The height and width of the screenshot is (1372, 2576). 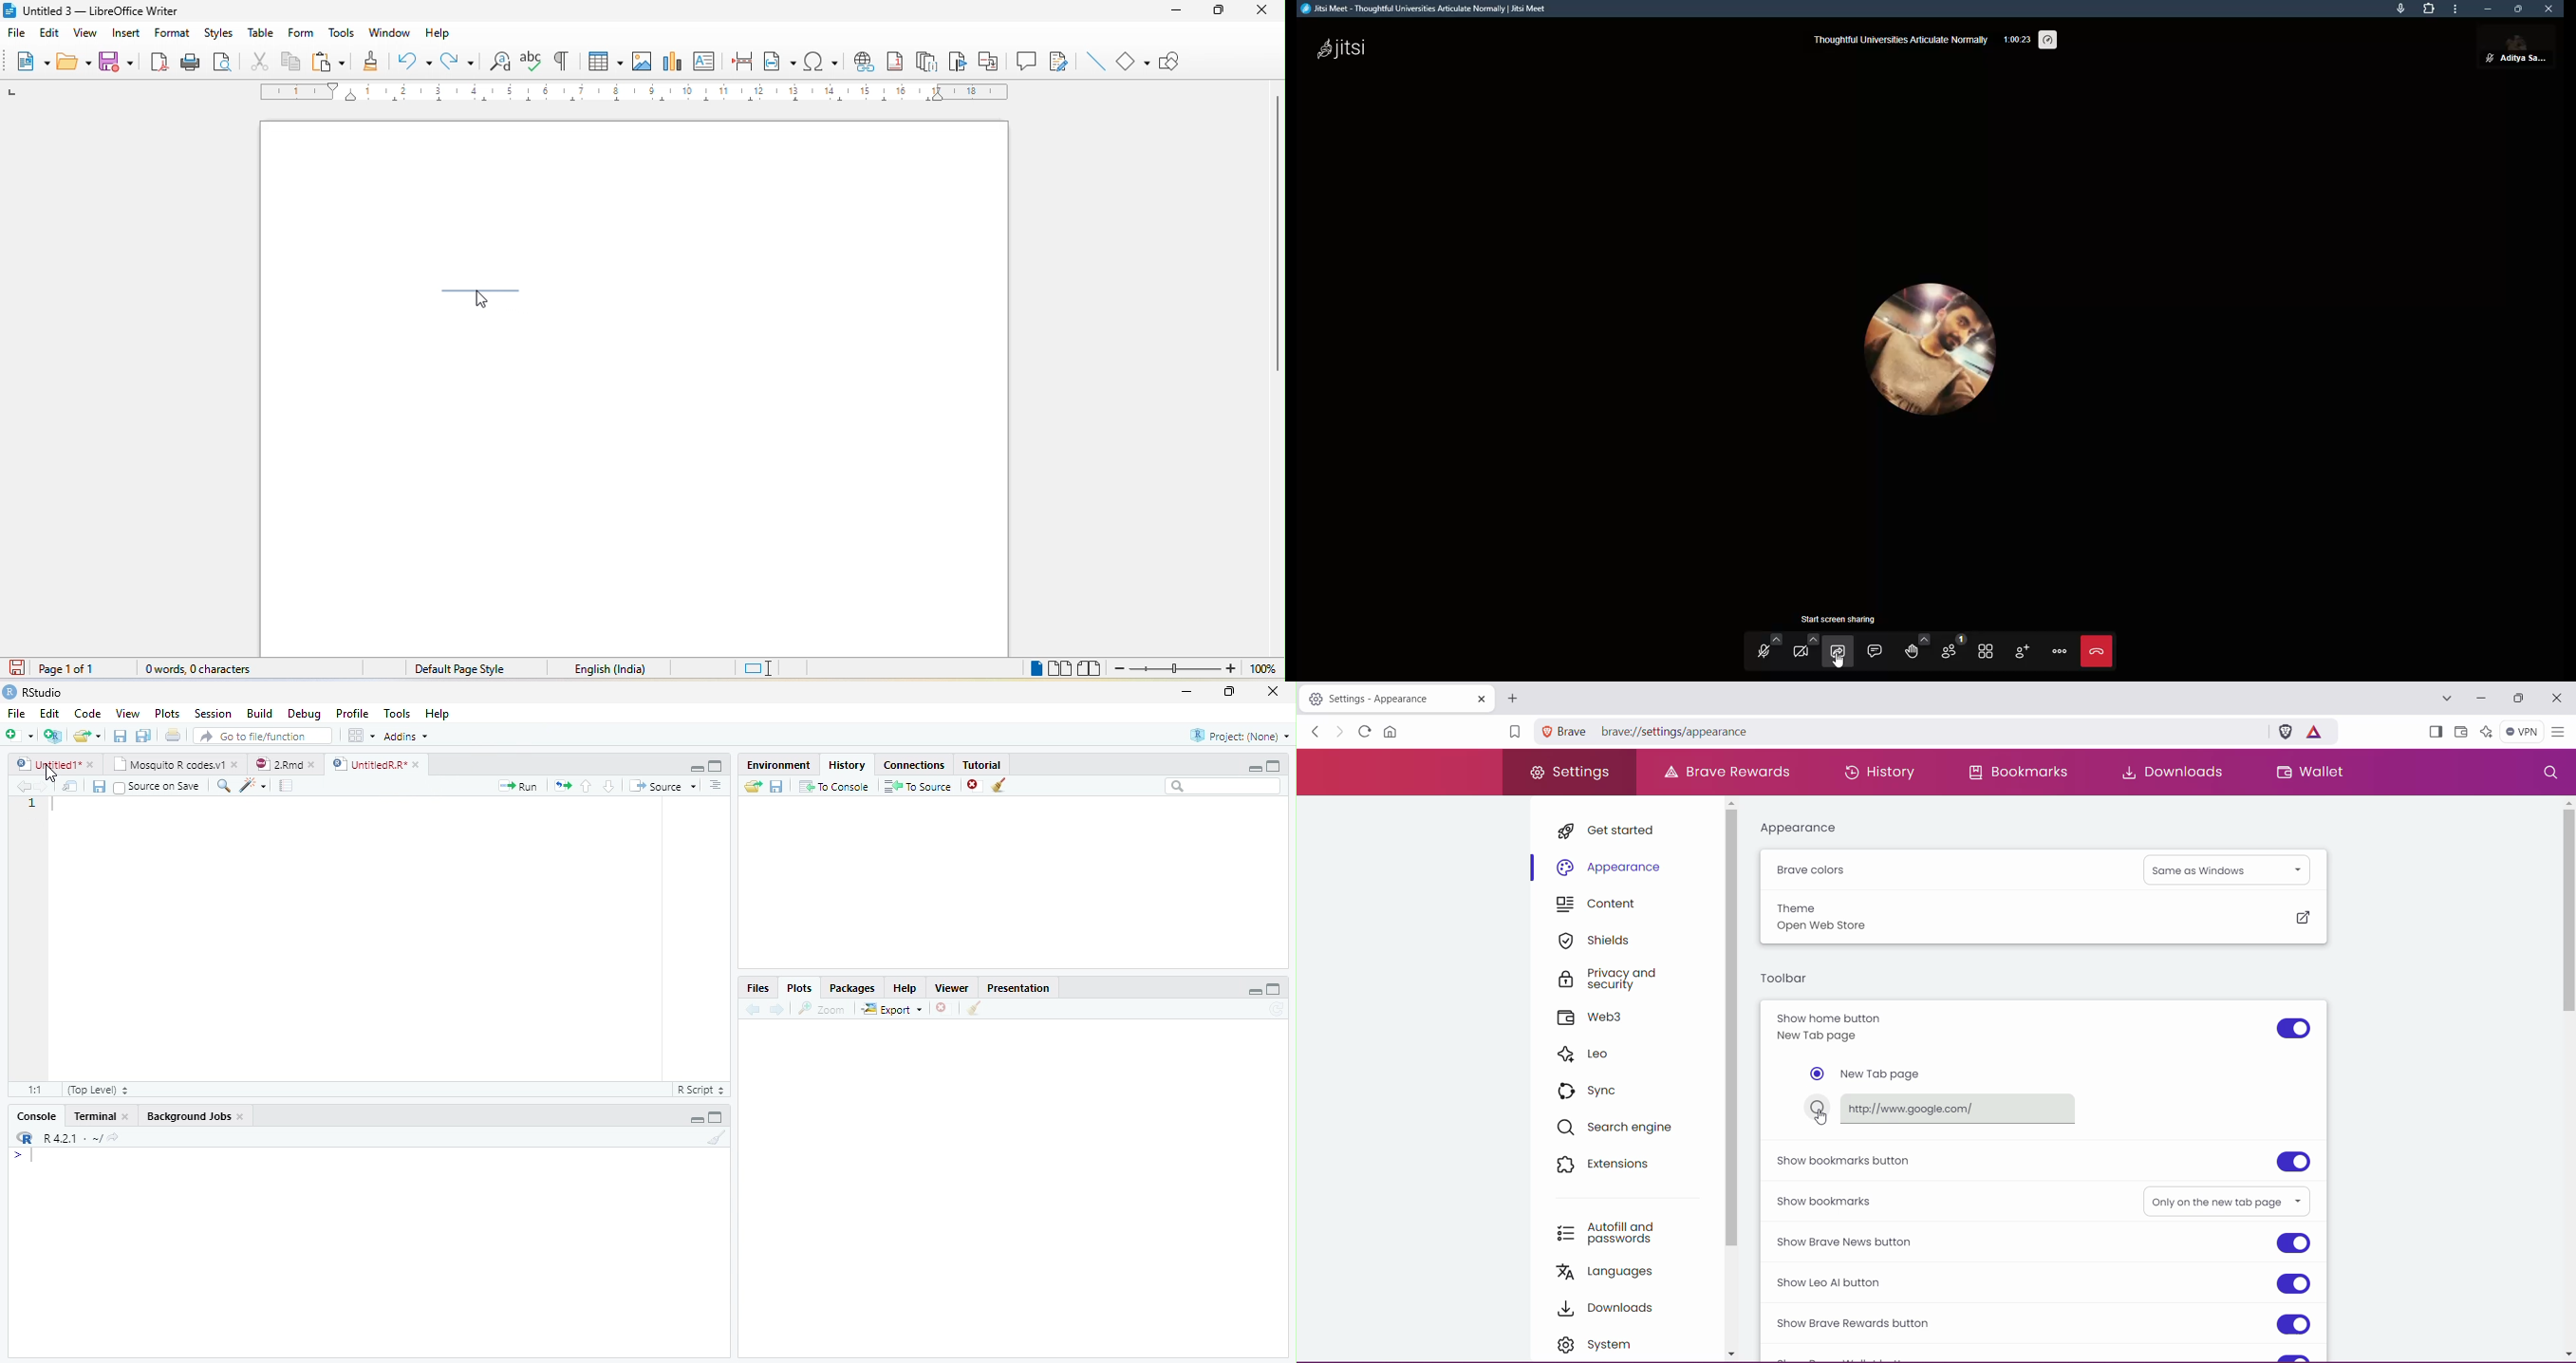 I want to click on Maximize, so click(x=1274, y=990).